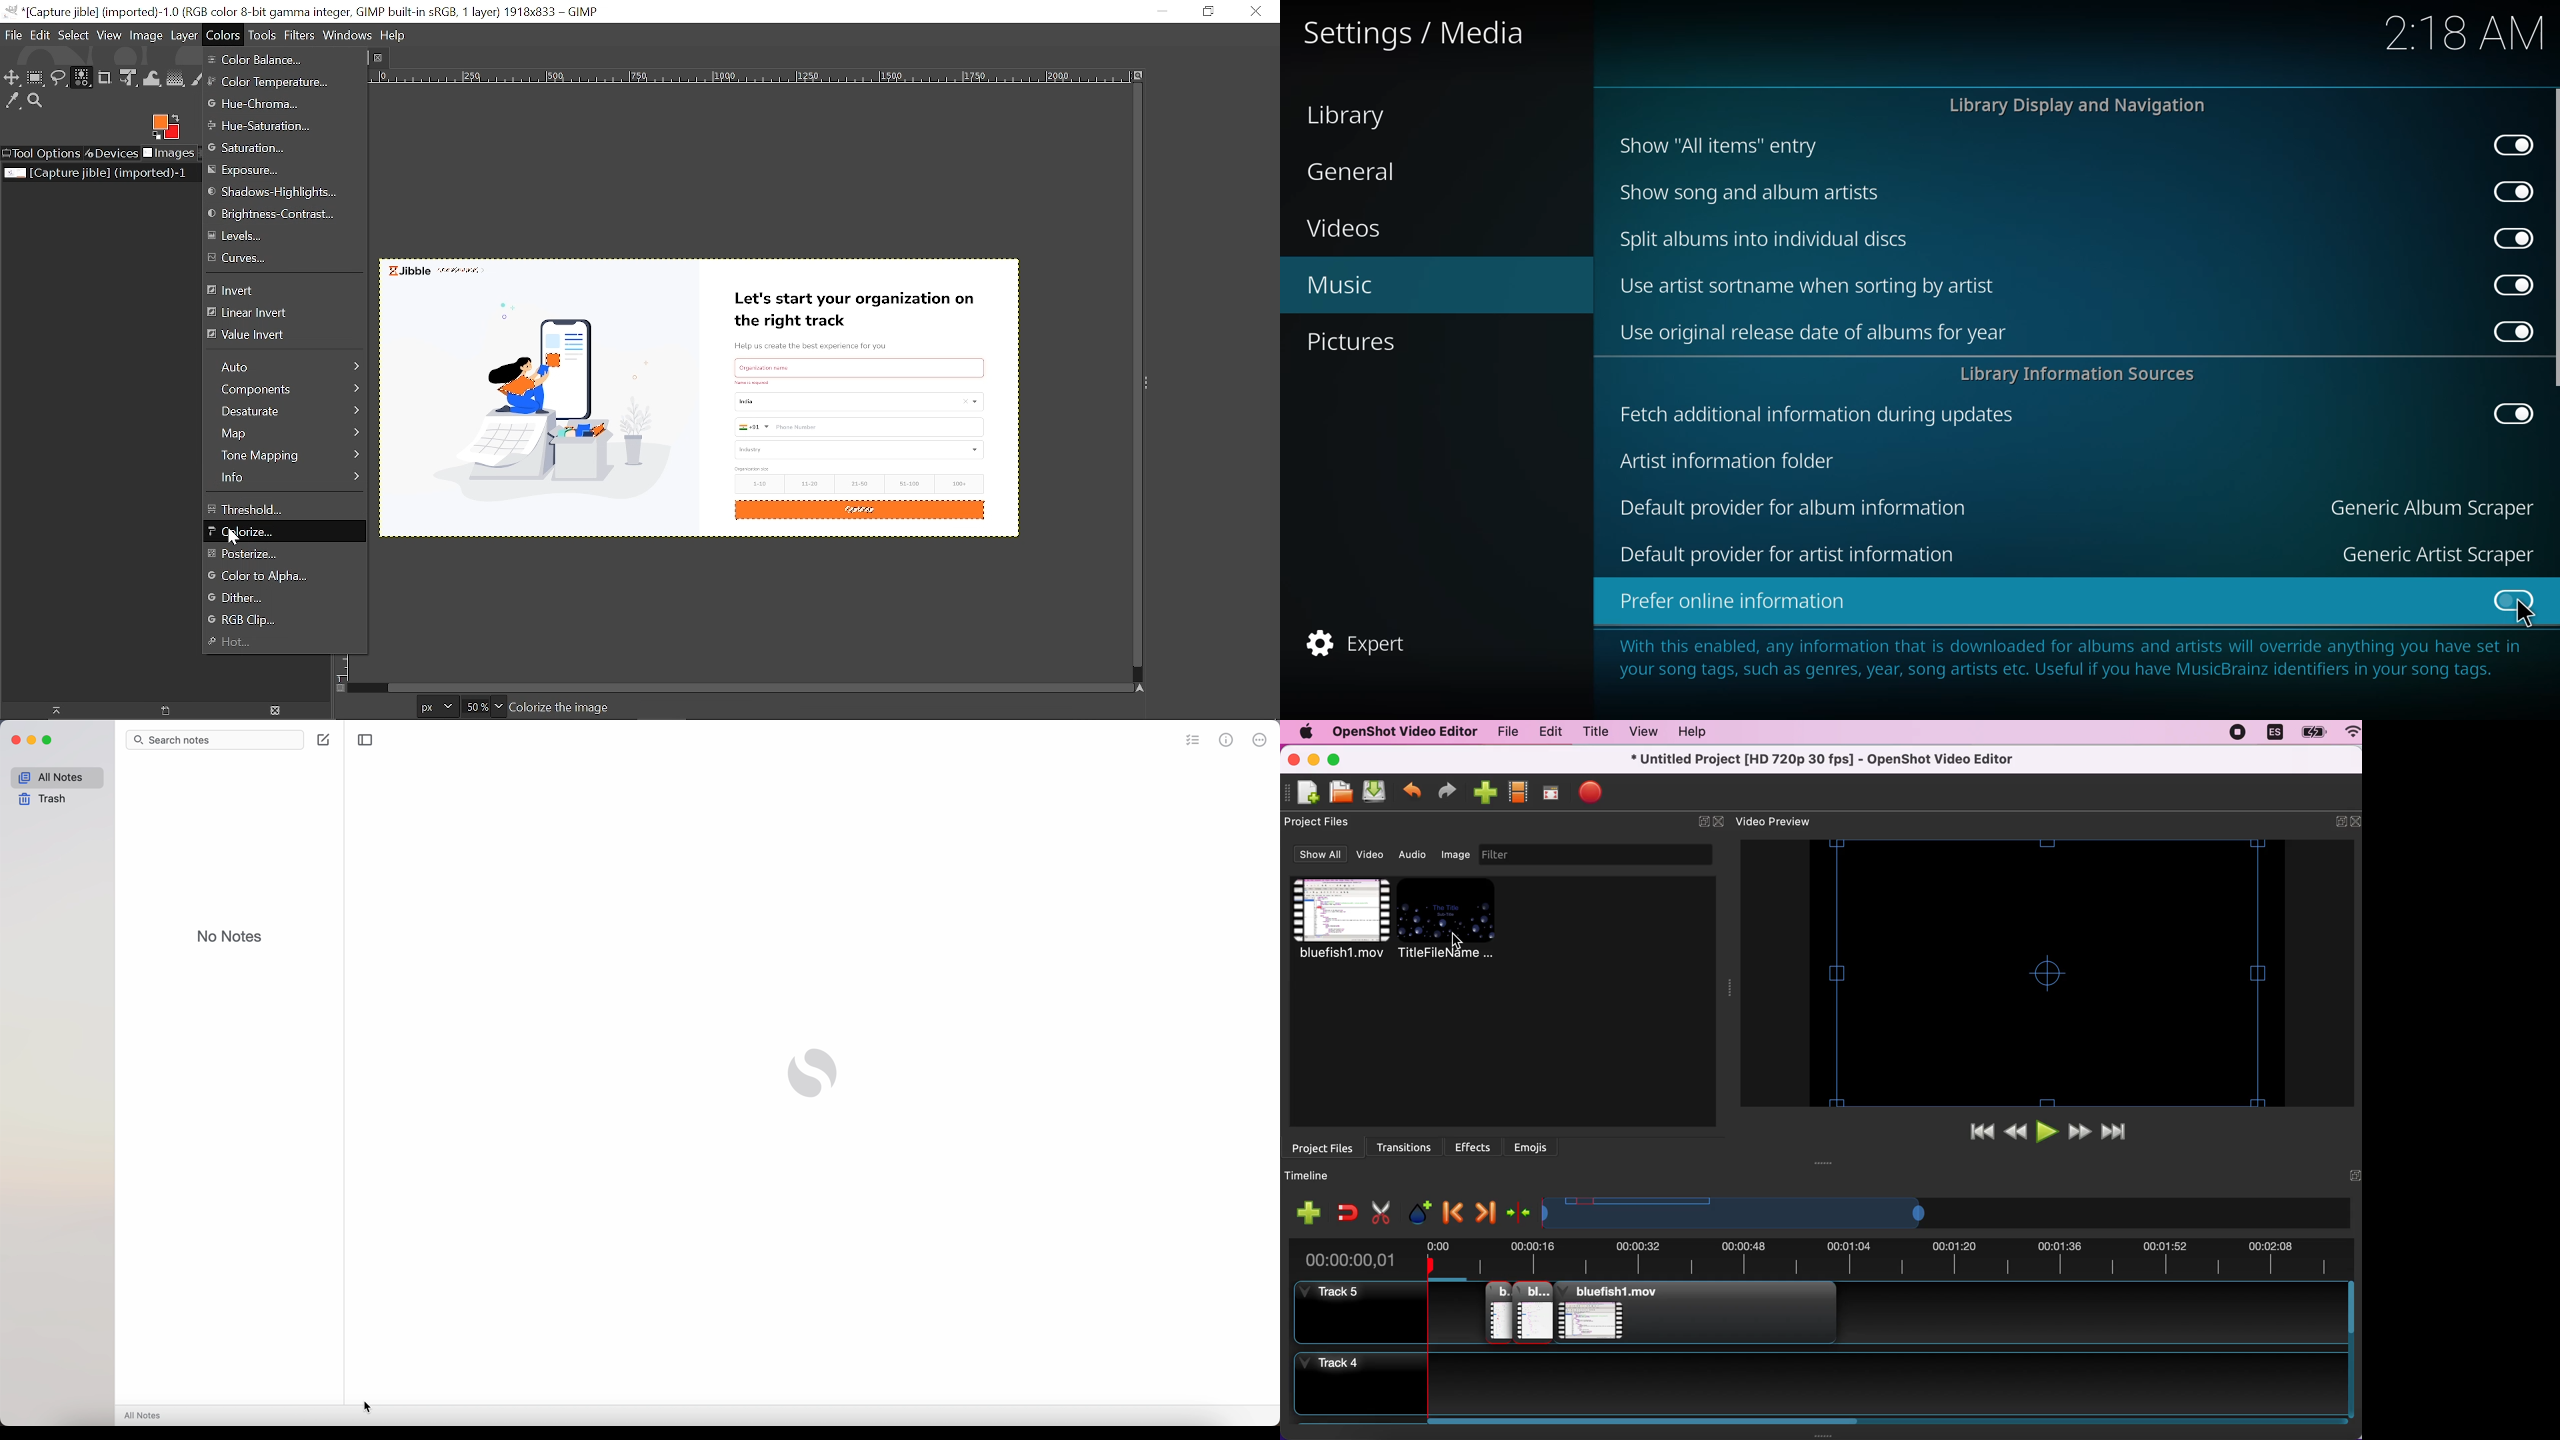 The image size is (2576, 1456). I want to click on audio, so click(1416, 855).